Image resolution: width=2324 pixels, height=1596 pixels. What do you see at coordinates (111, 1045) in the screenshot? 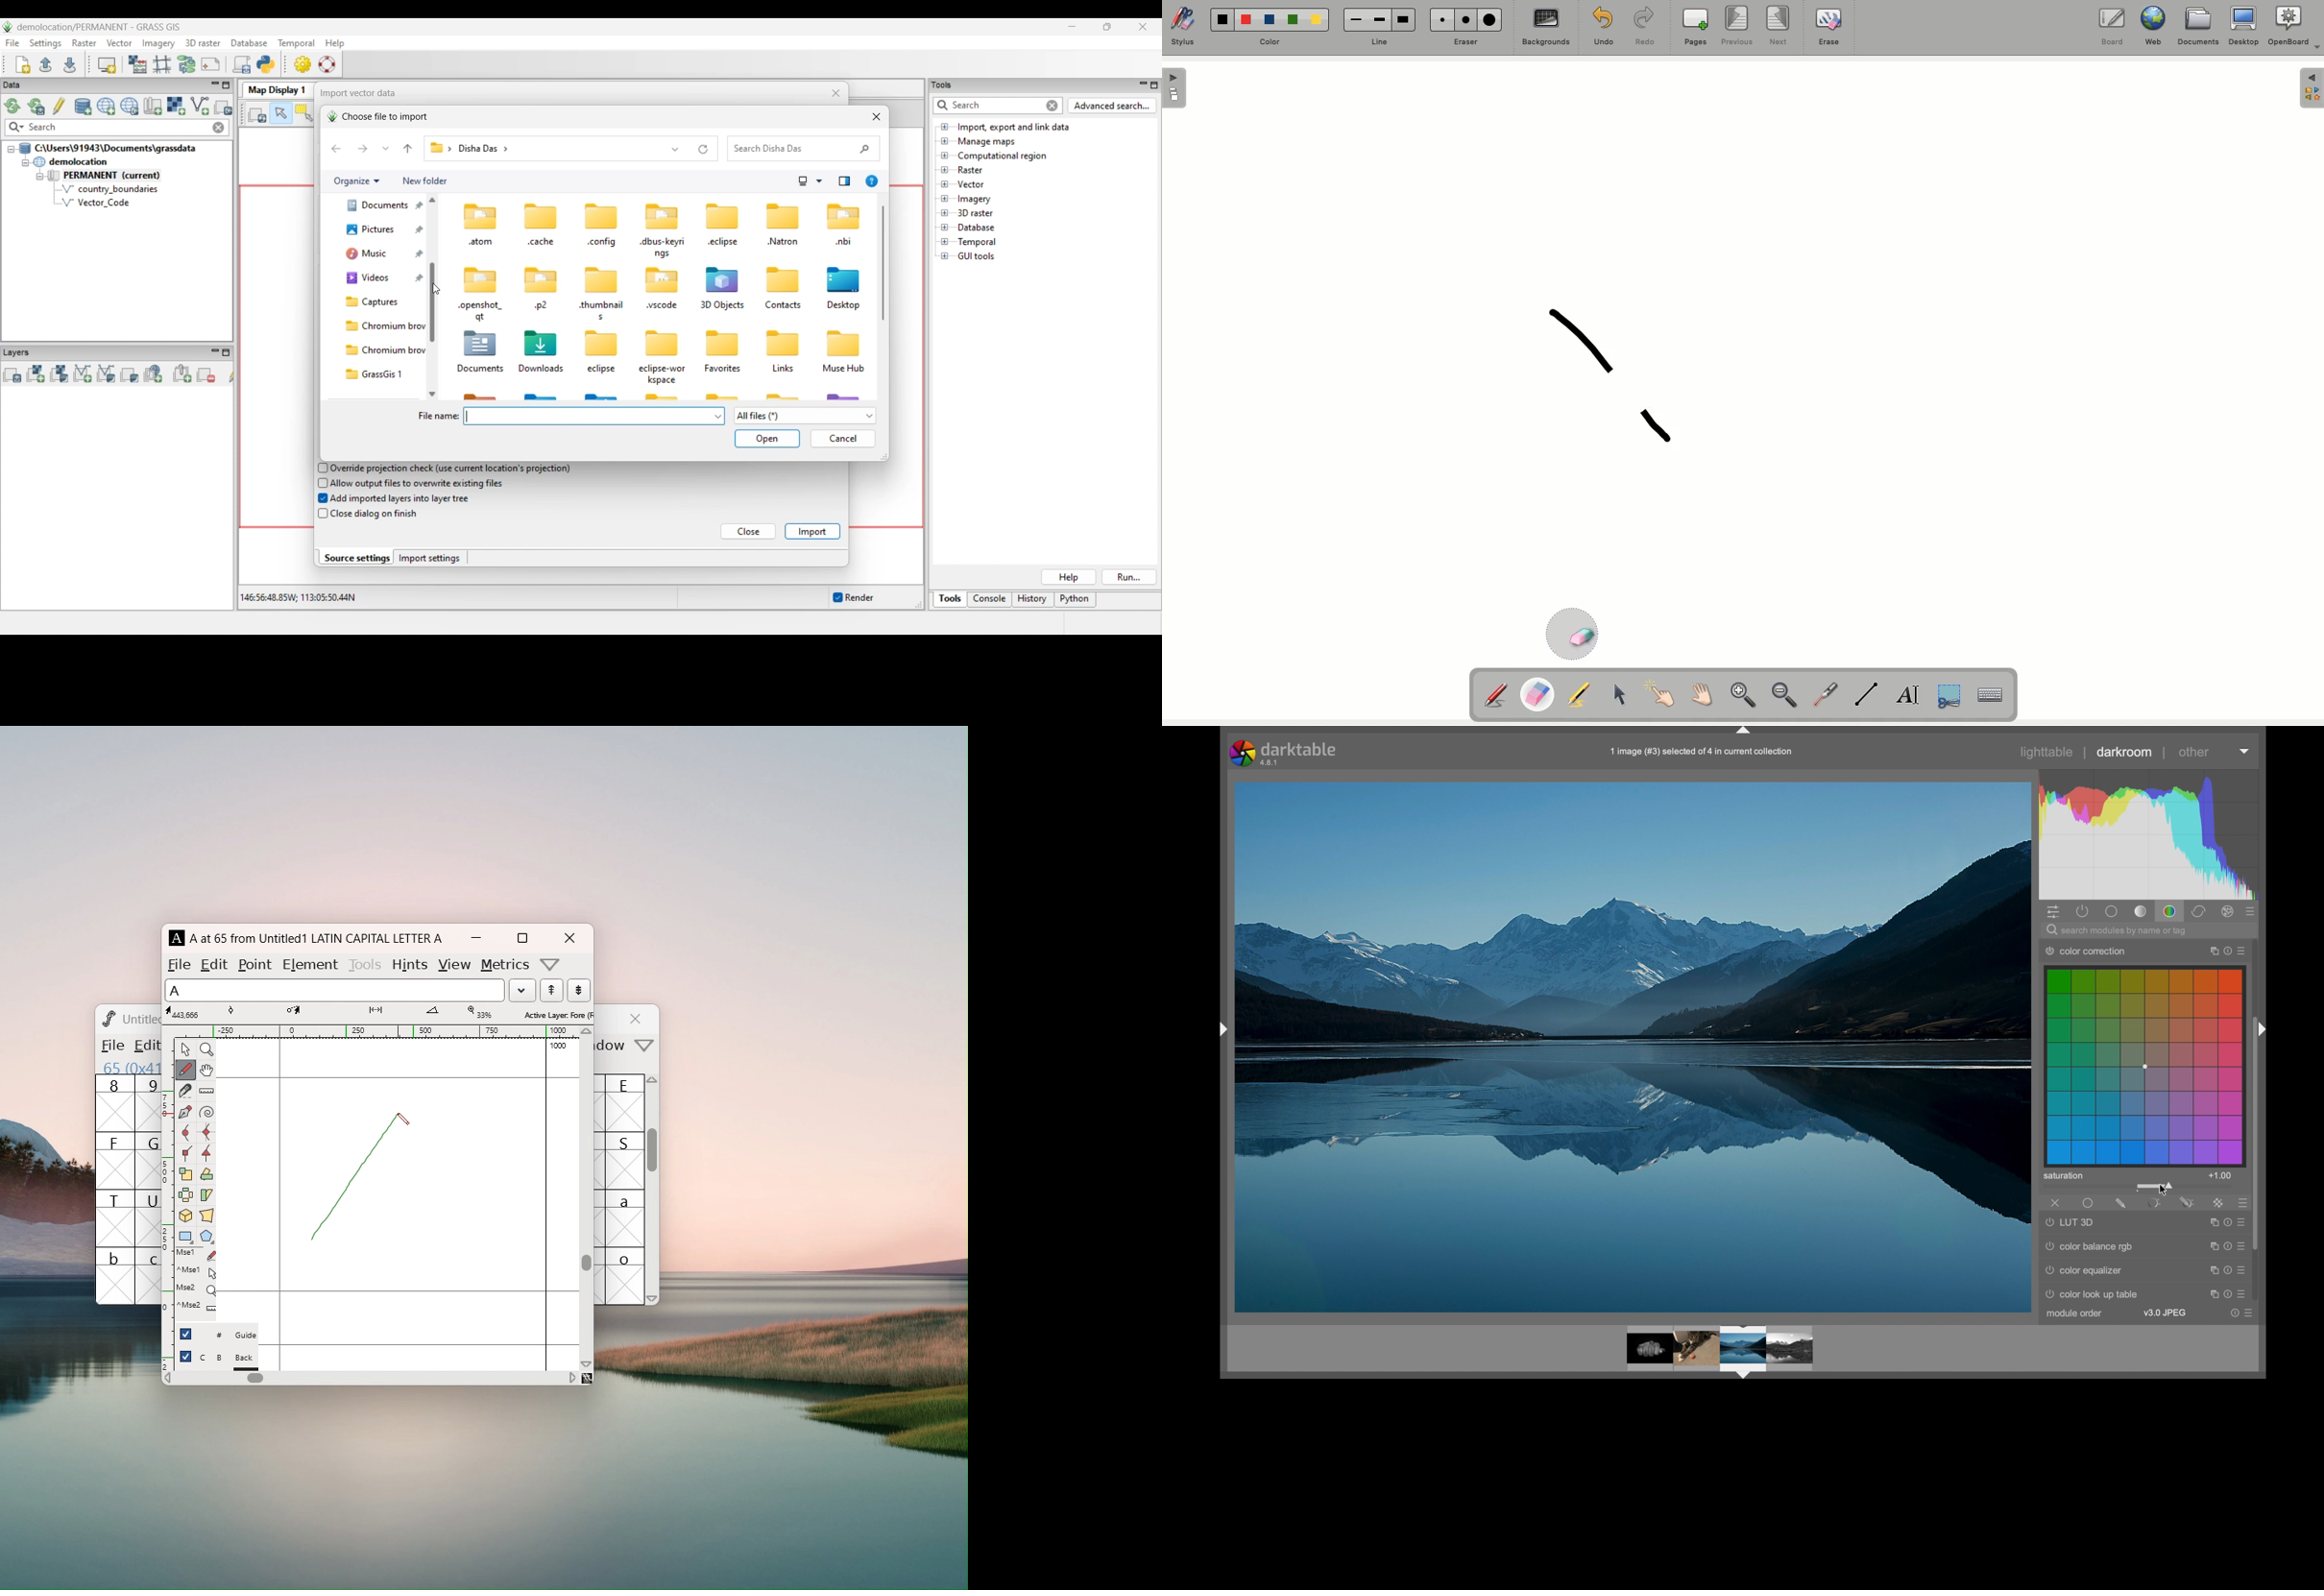
I see `file` at bounding box center [111, 1045].